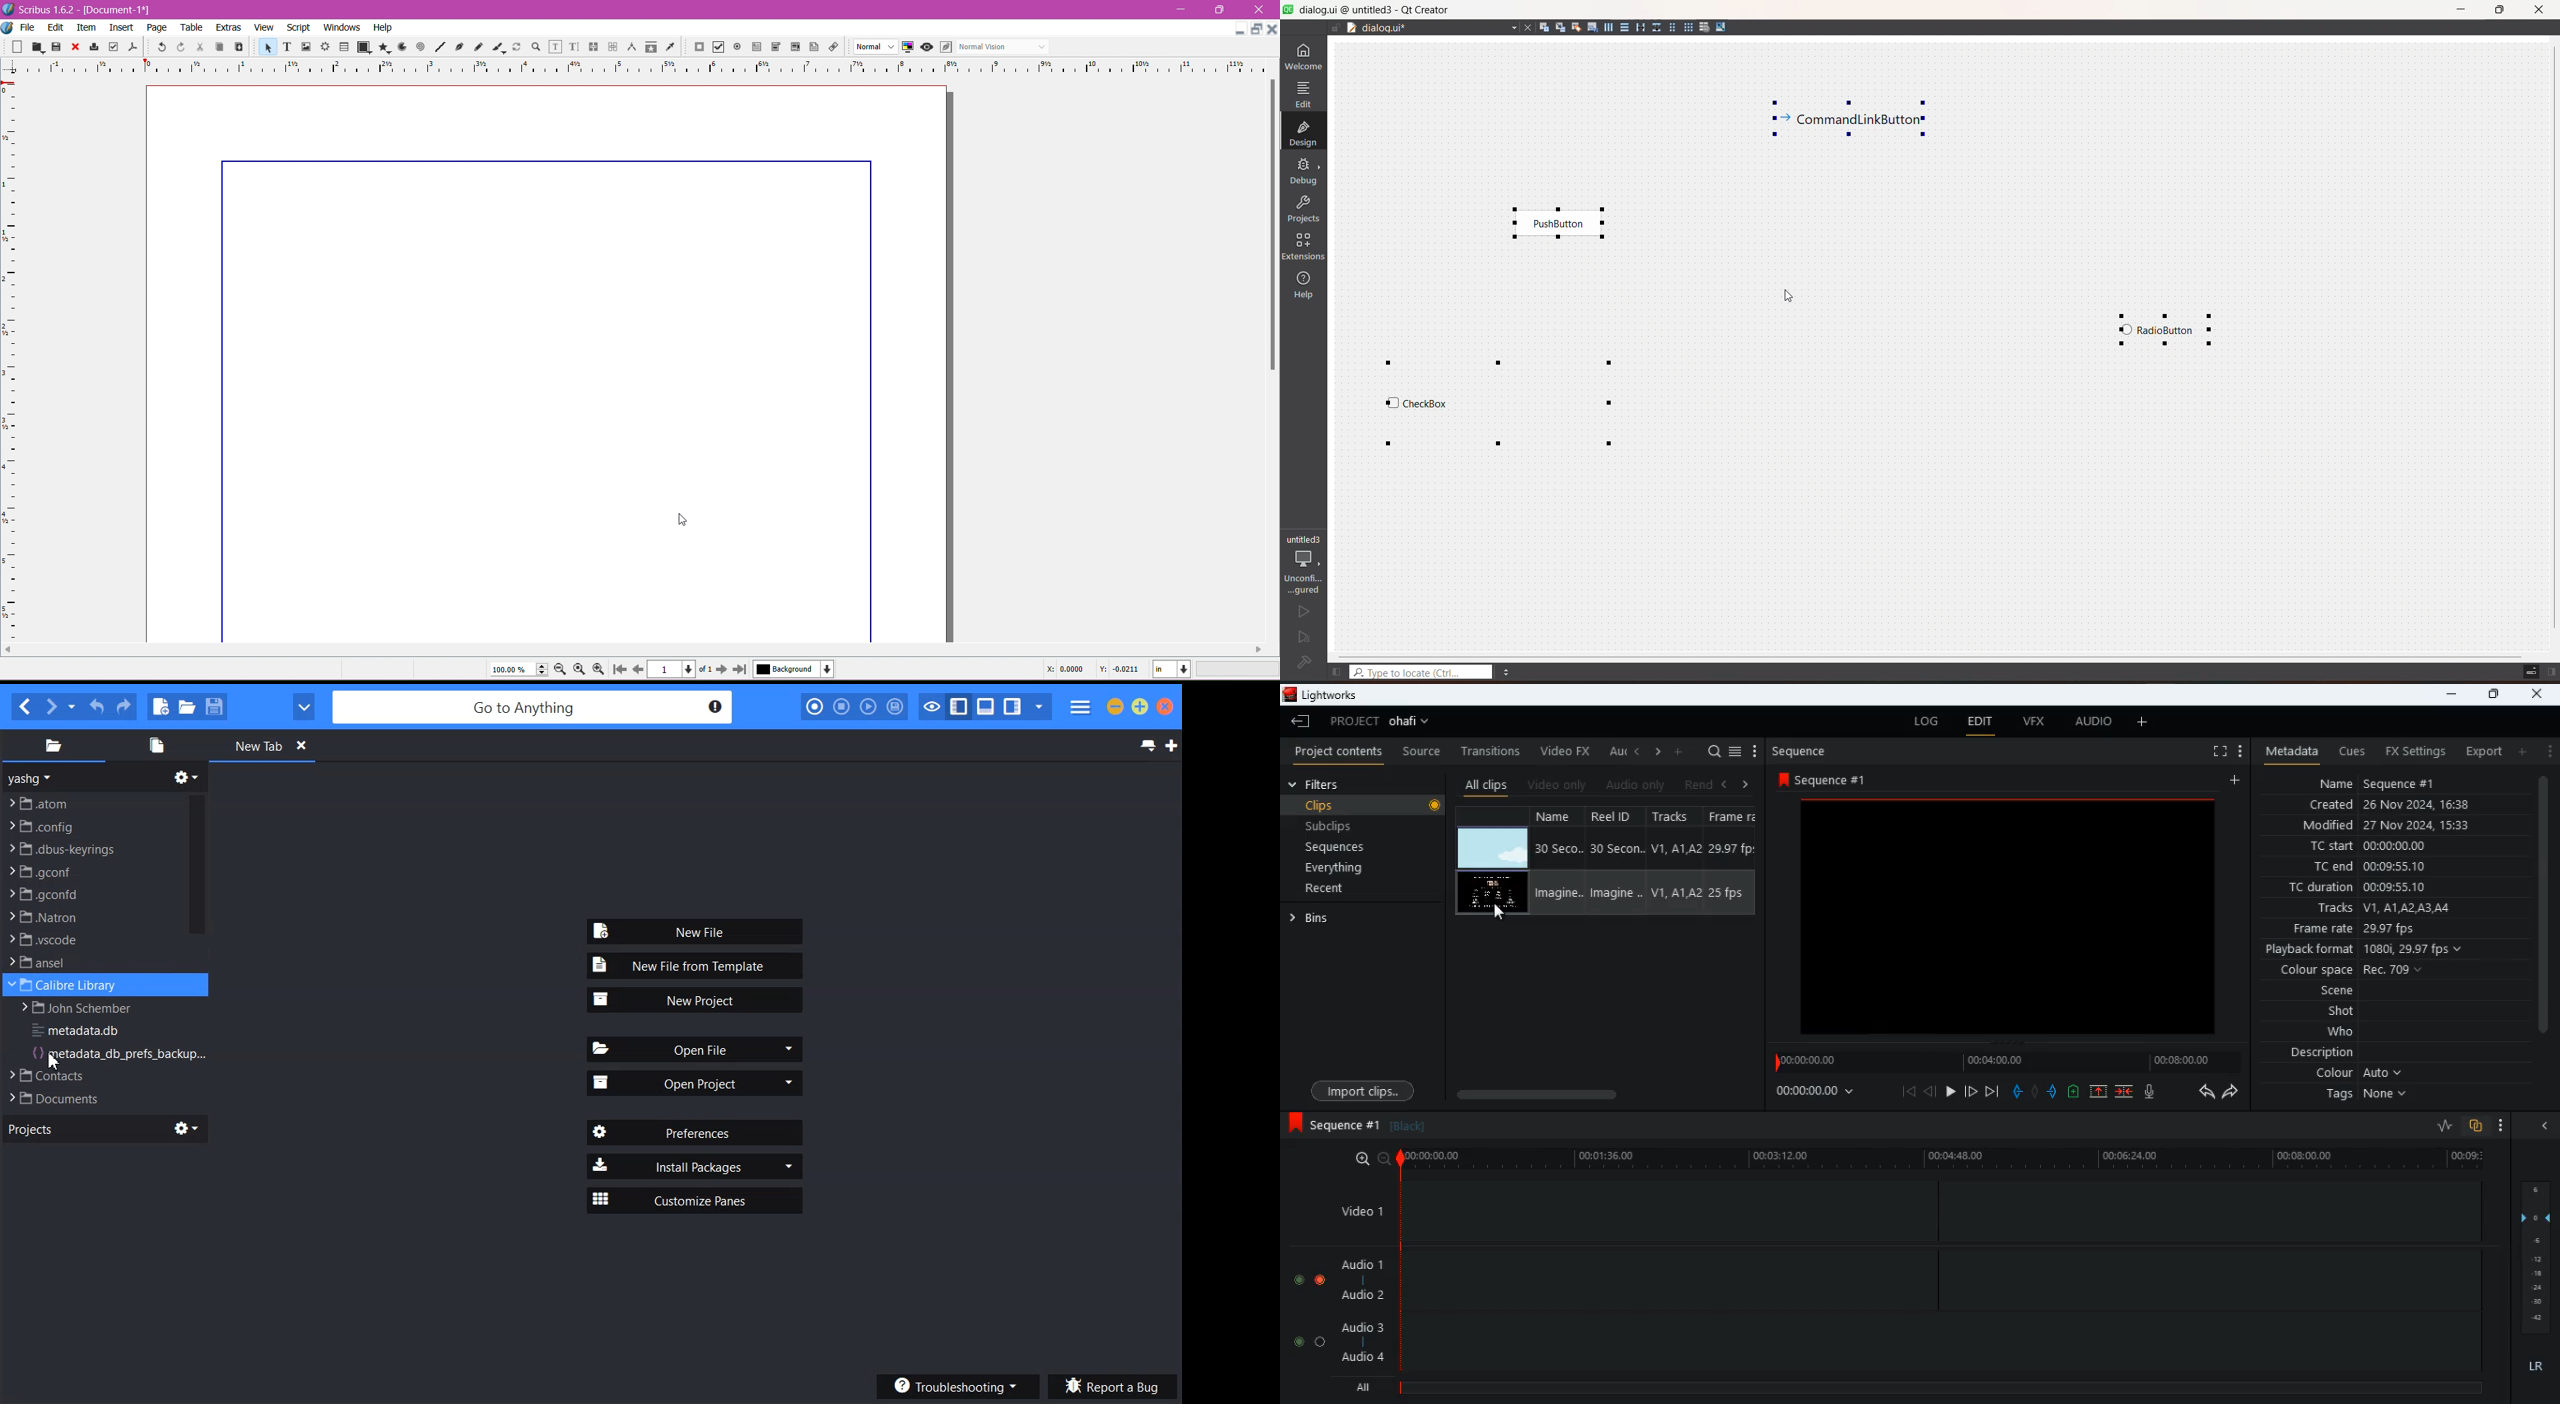 The width and height of the screenshot is (2576, 1428). I want to click on audio, so click(2094, 724).